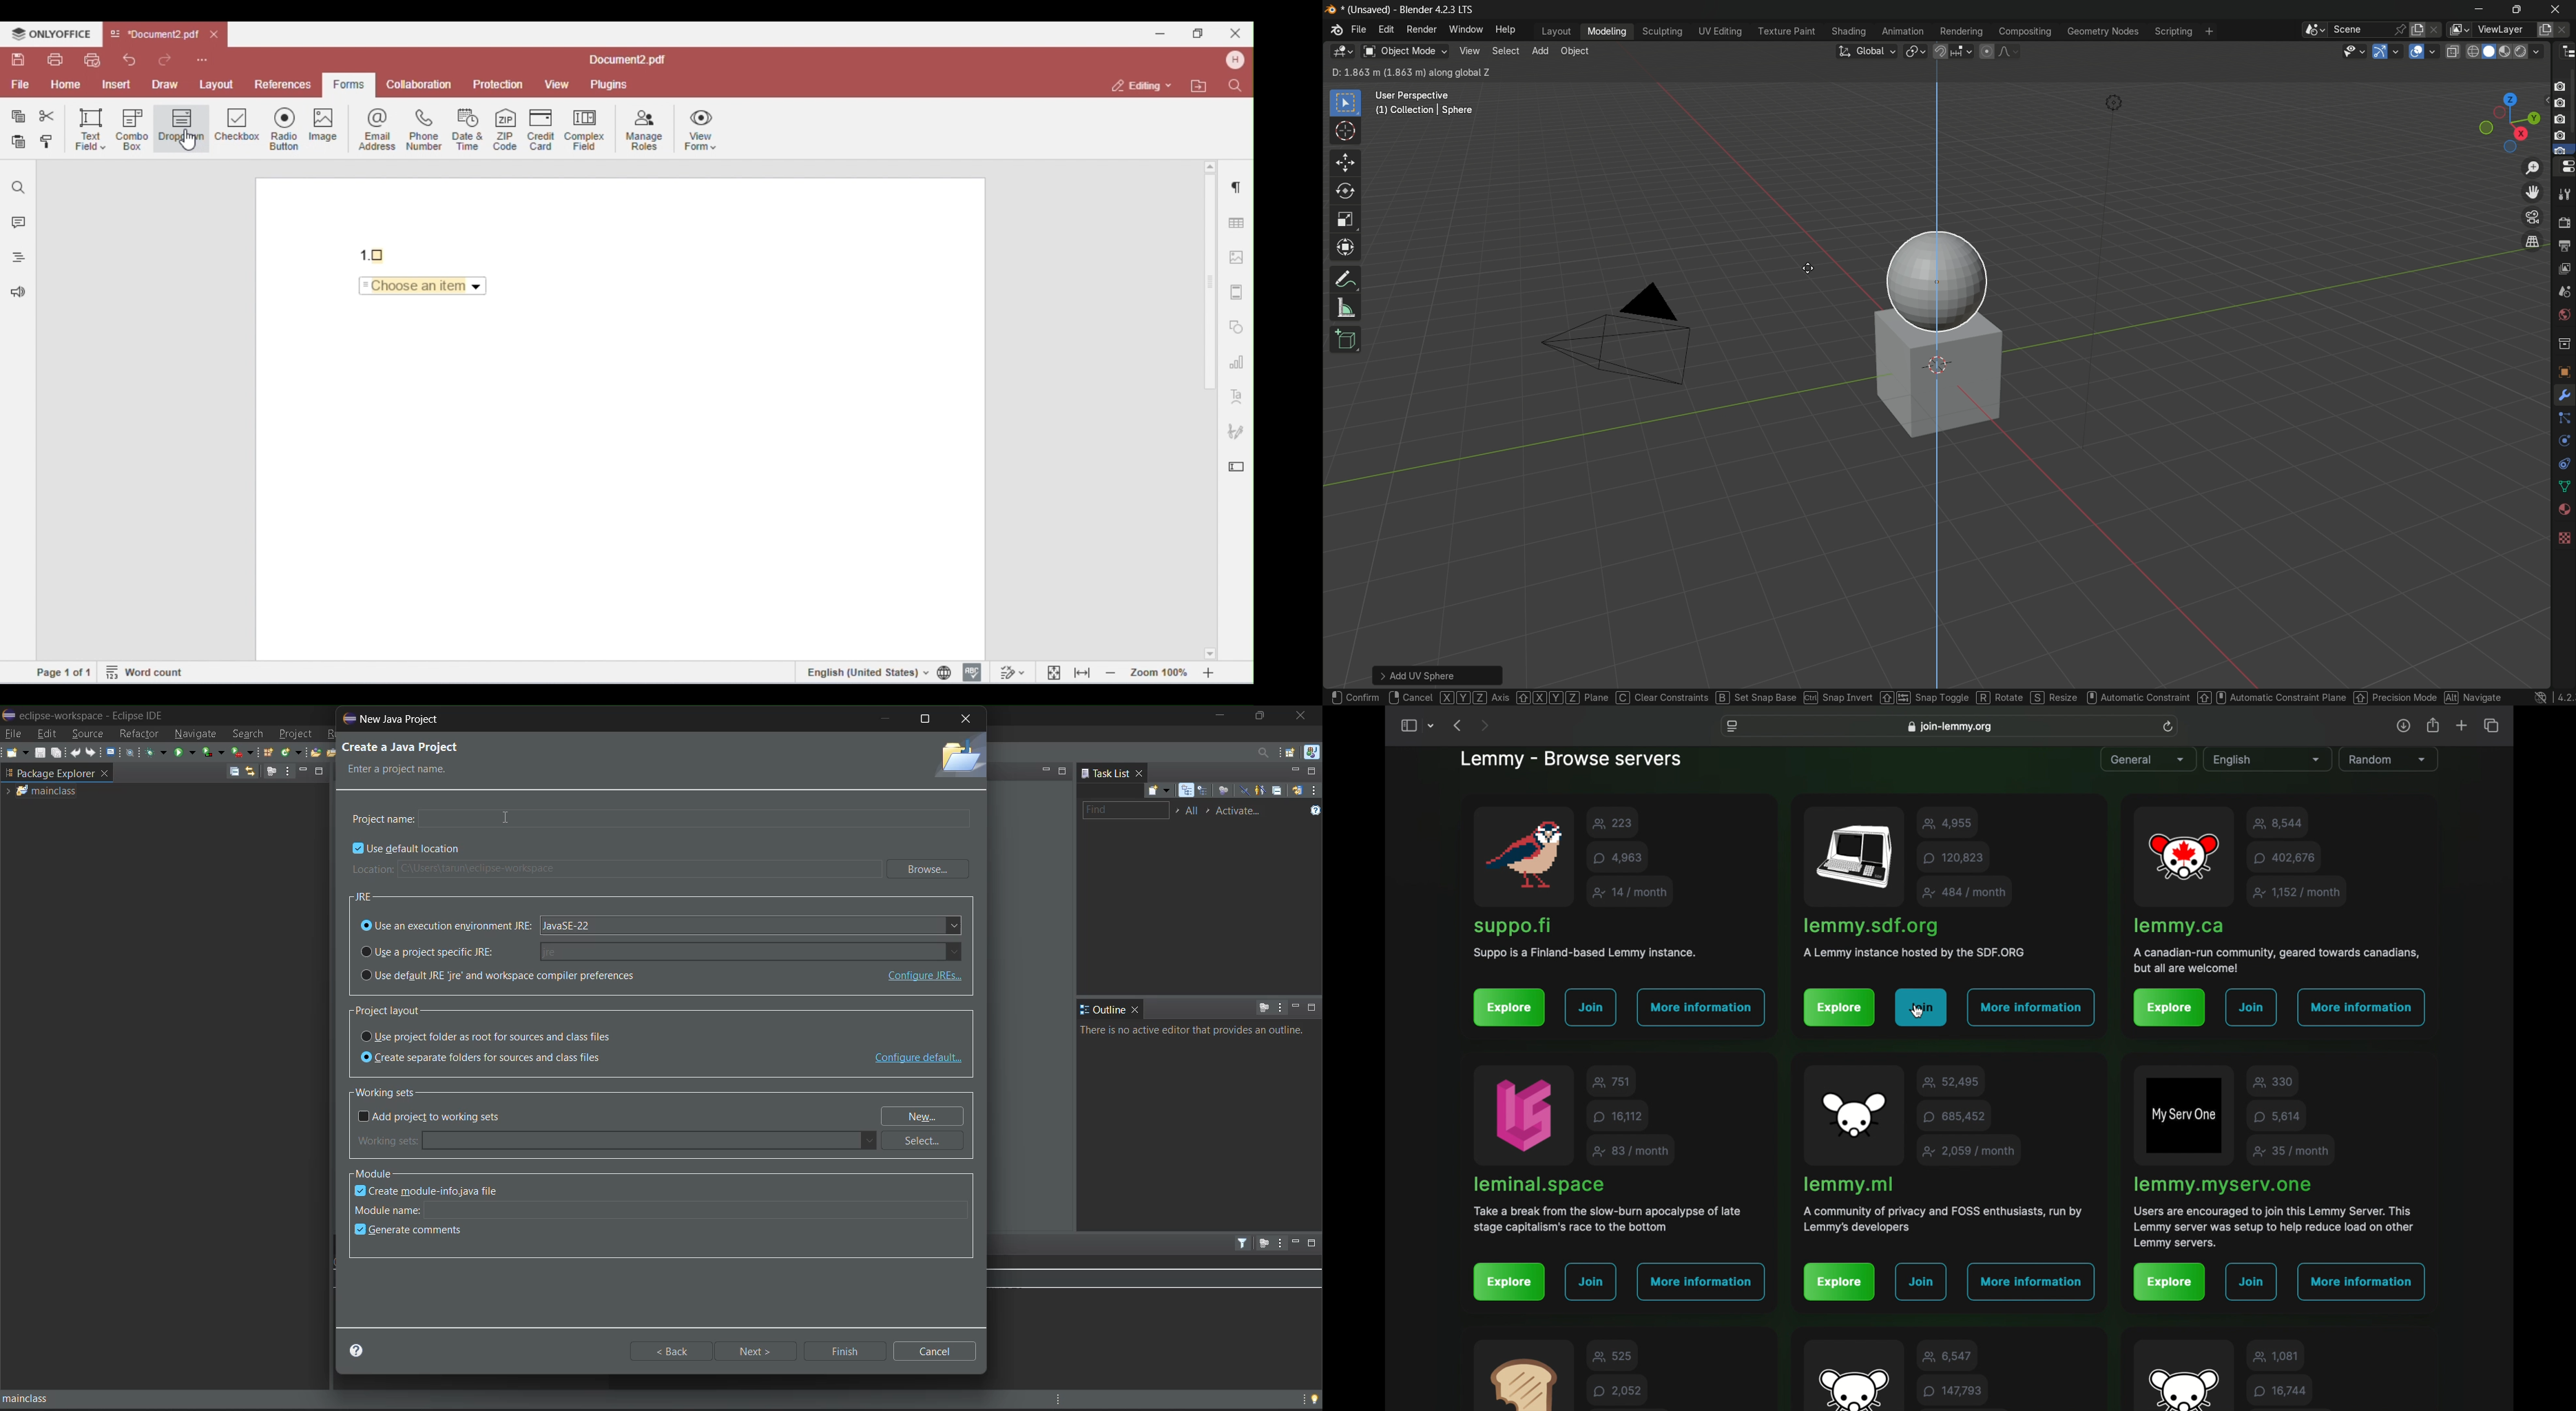 The height and width of the screenshot is (1428, 2576). What do you see at coordinates (2376, 696) in the screenshot?
I see `Navigate` at bounding box center [2376, 696].